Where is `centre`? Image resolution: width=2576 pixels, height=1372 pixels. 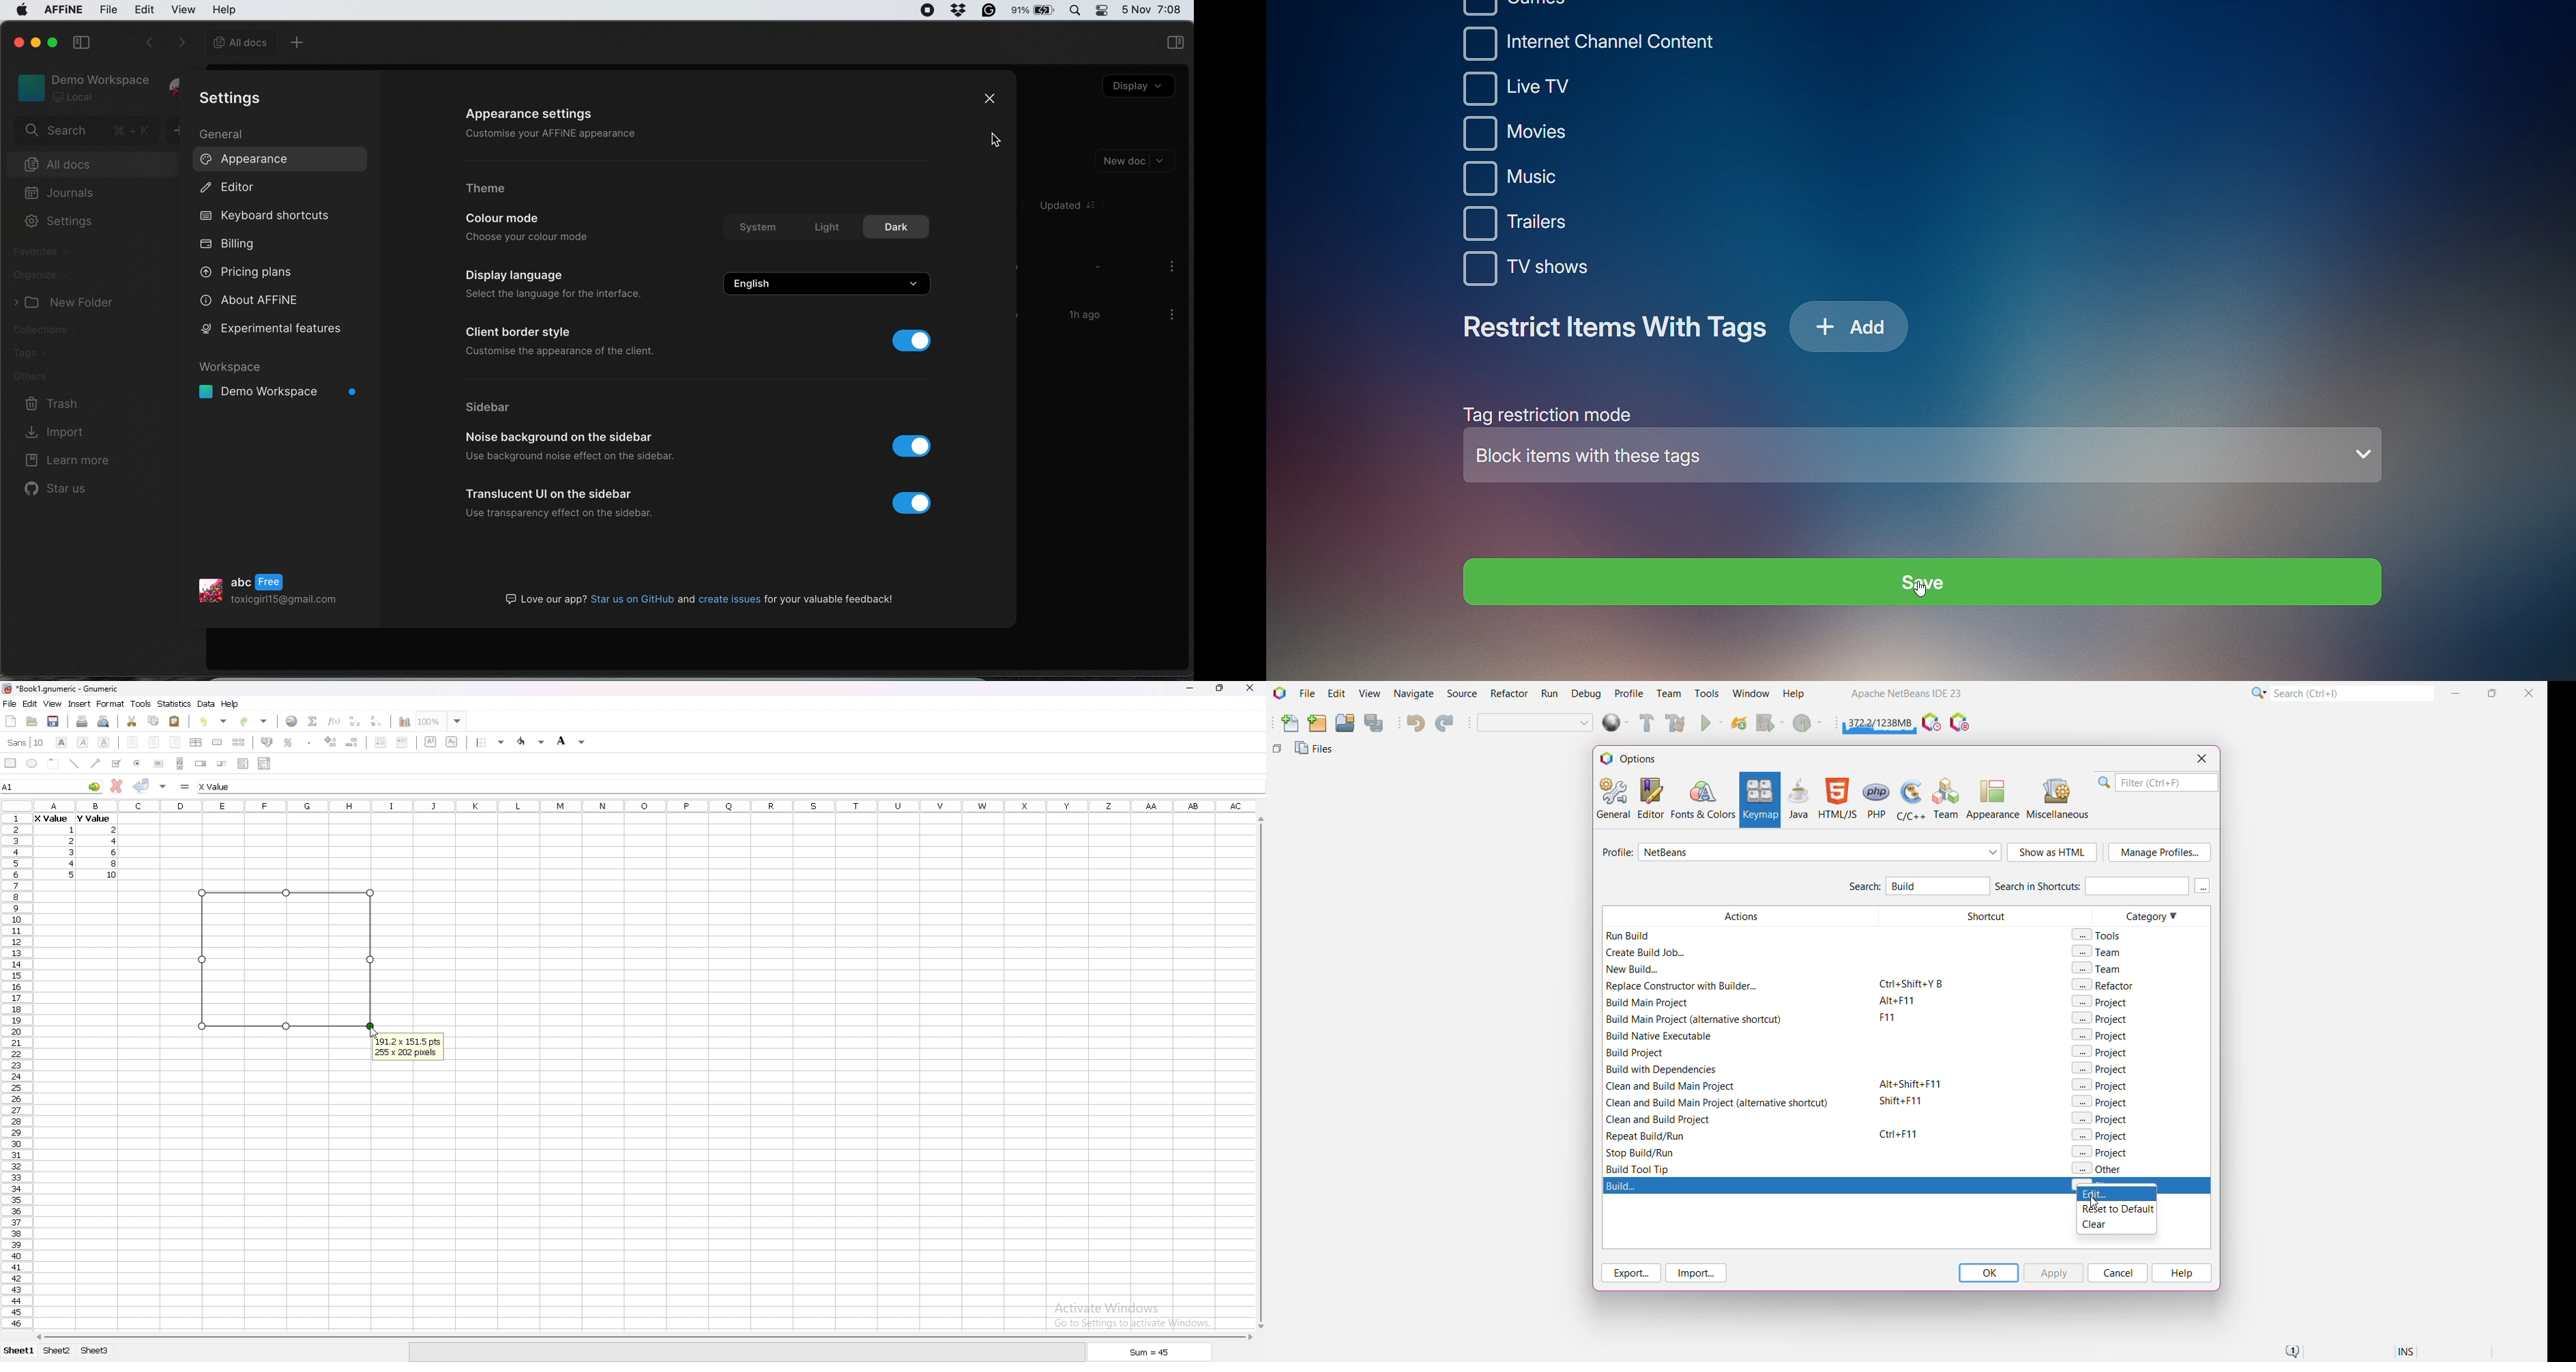 centre is located at coordinates (154, 742).